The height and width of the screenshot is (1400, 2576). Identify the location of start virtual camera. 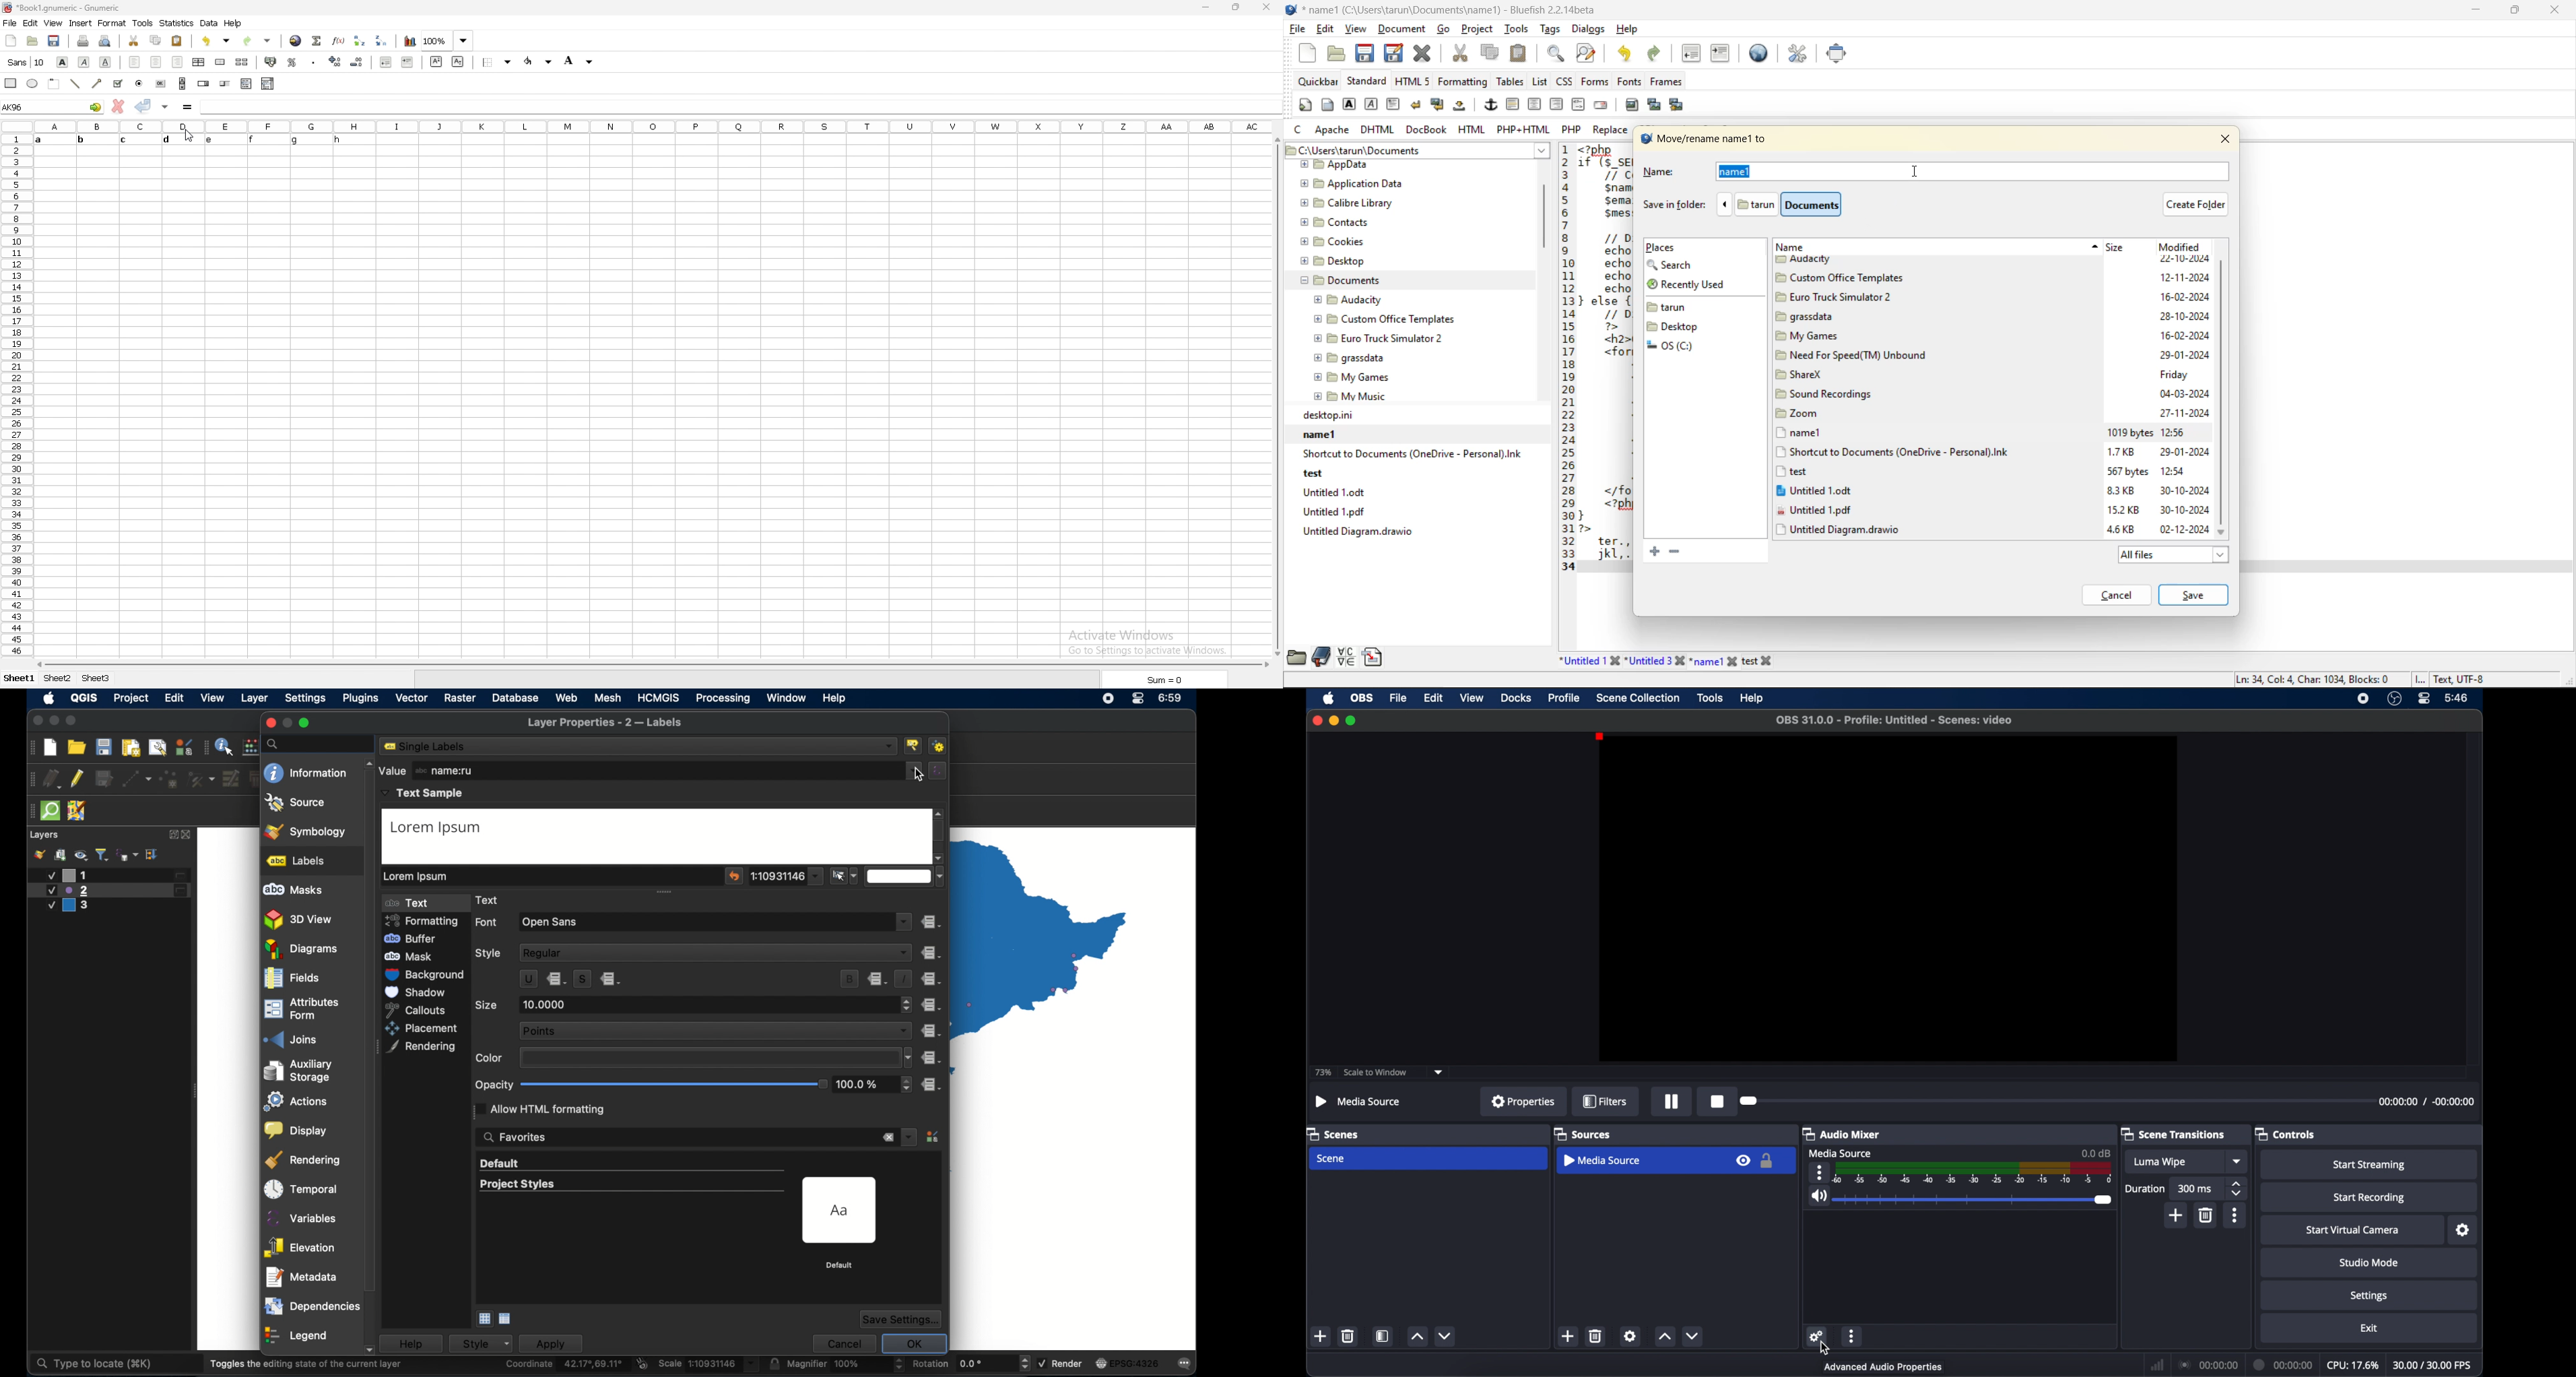
(2353, 1230).